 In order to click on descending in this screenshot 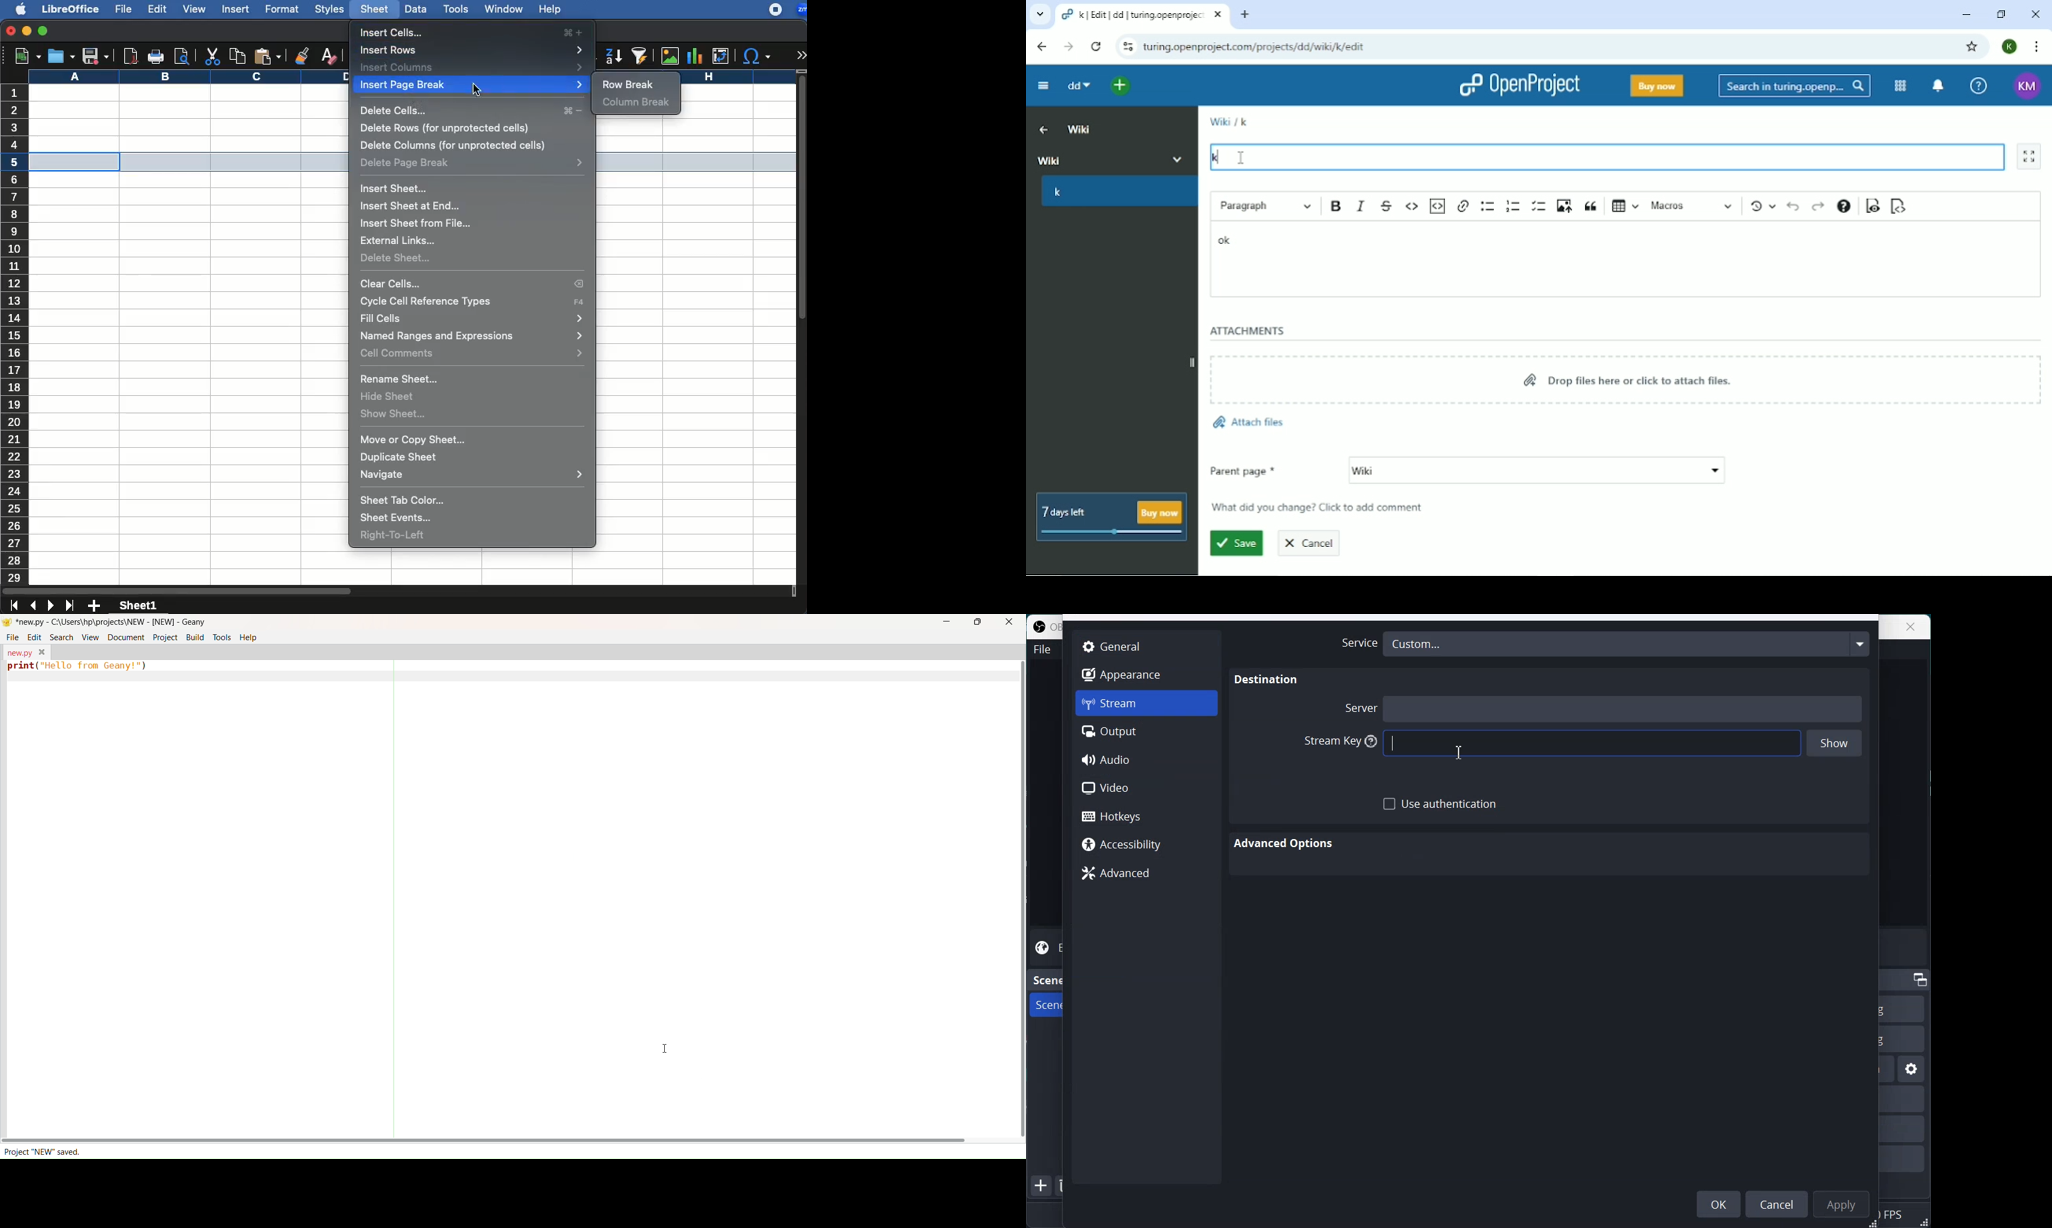, I will do `click(614, 56)`.